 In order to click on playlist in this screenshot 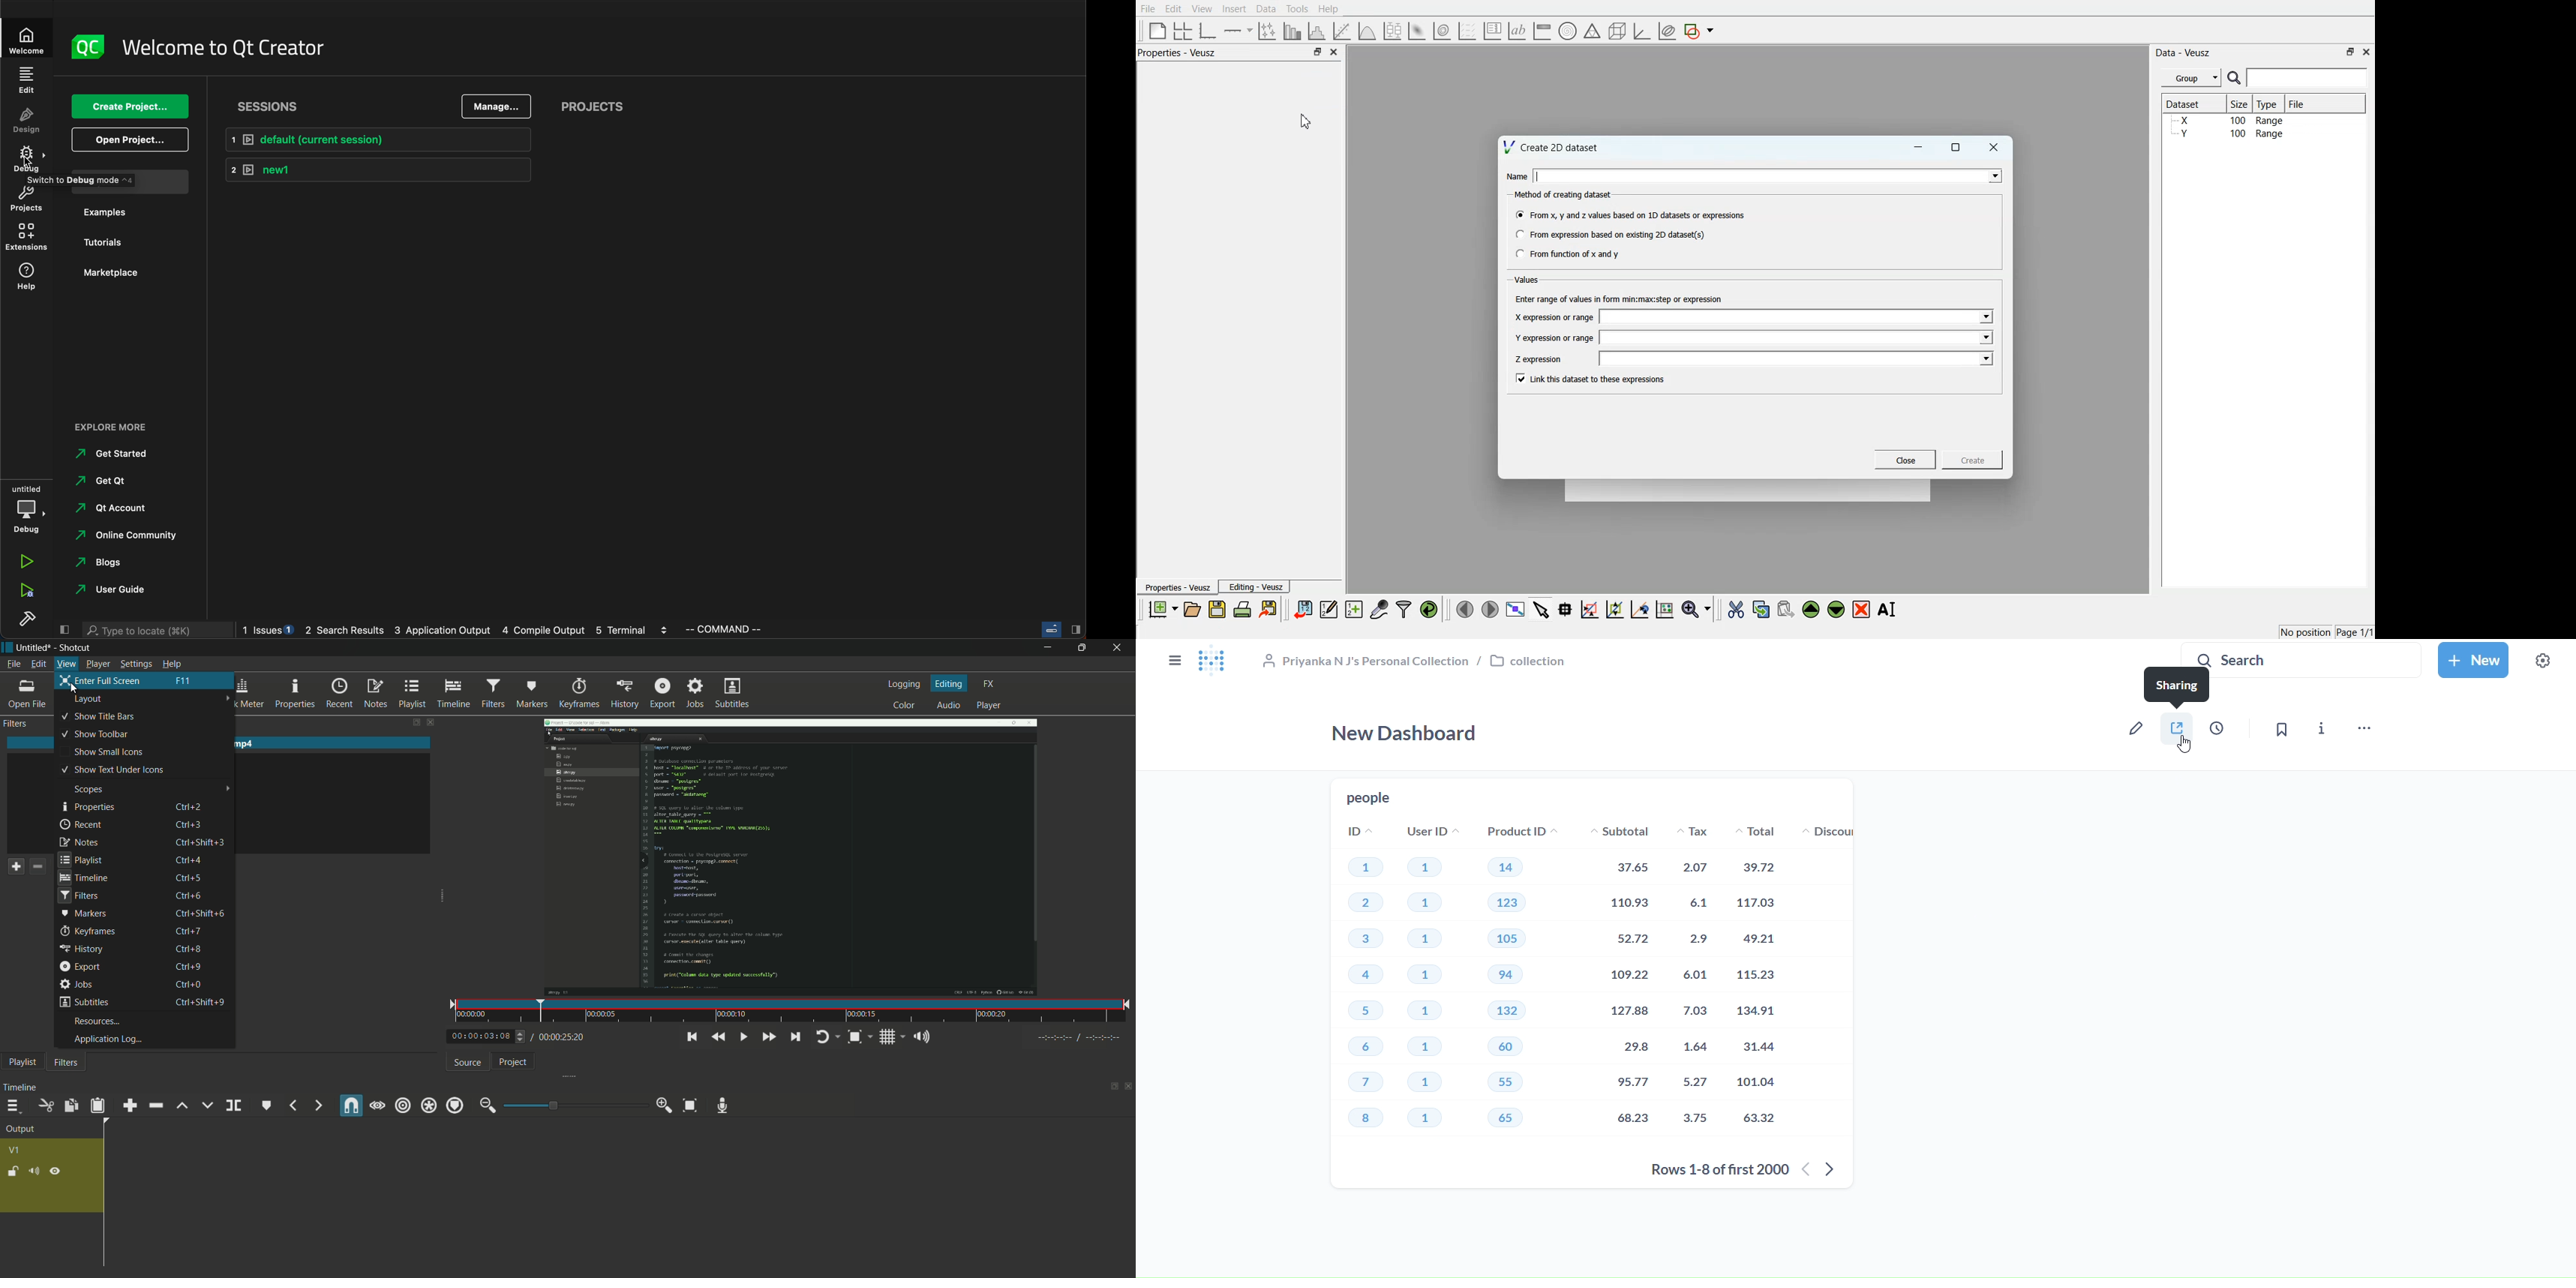, I will do `click(23, 1061)`.